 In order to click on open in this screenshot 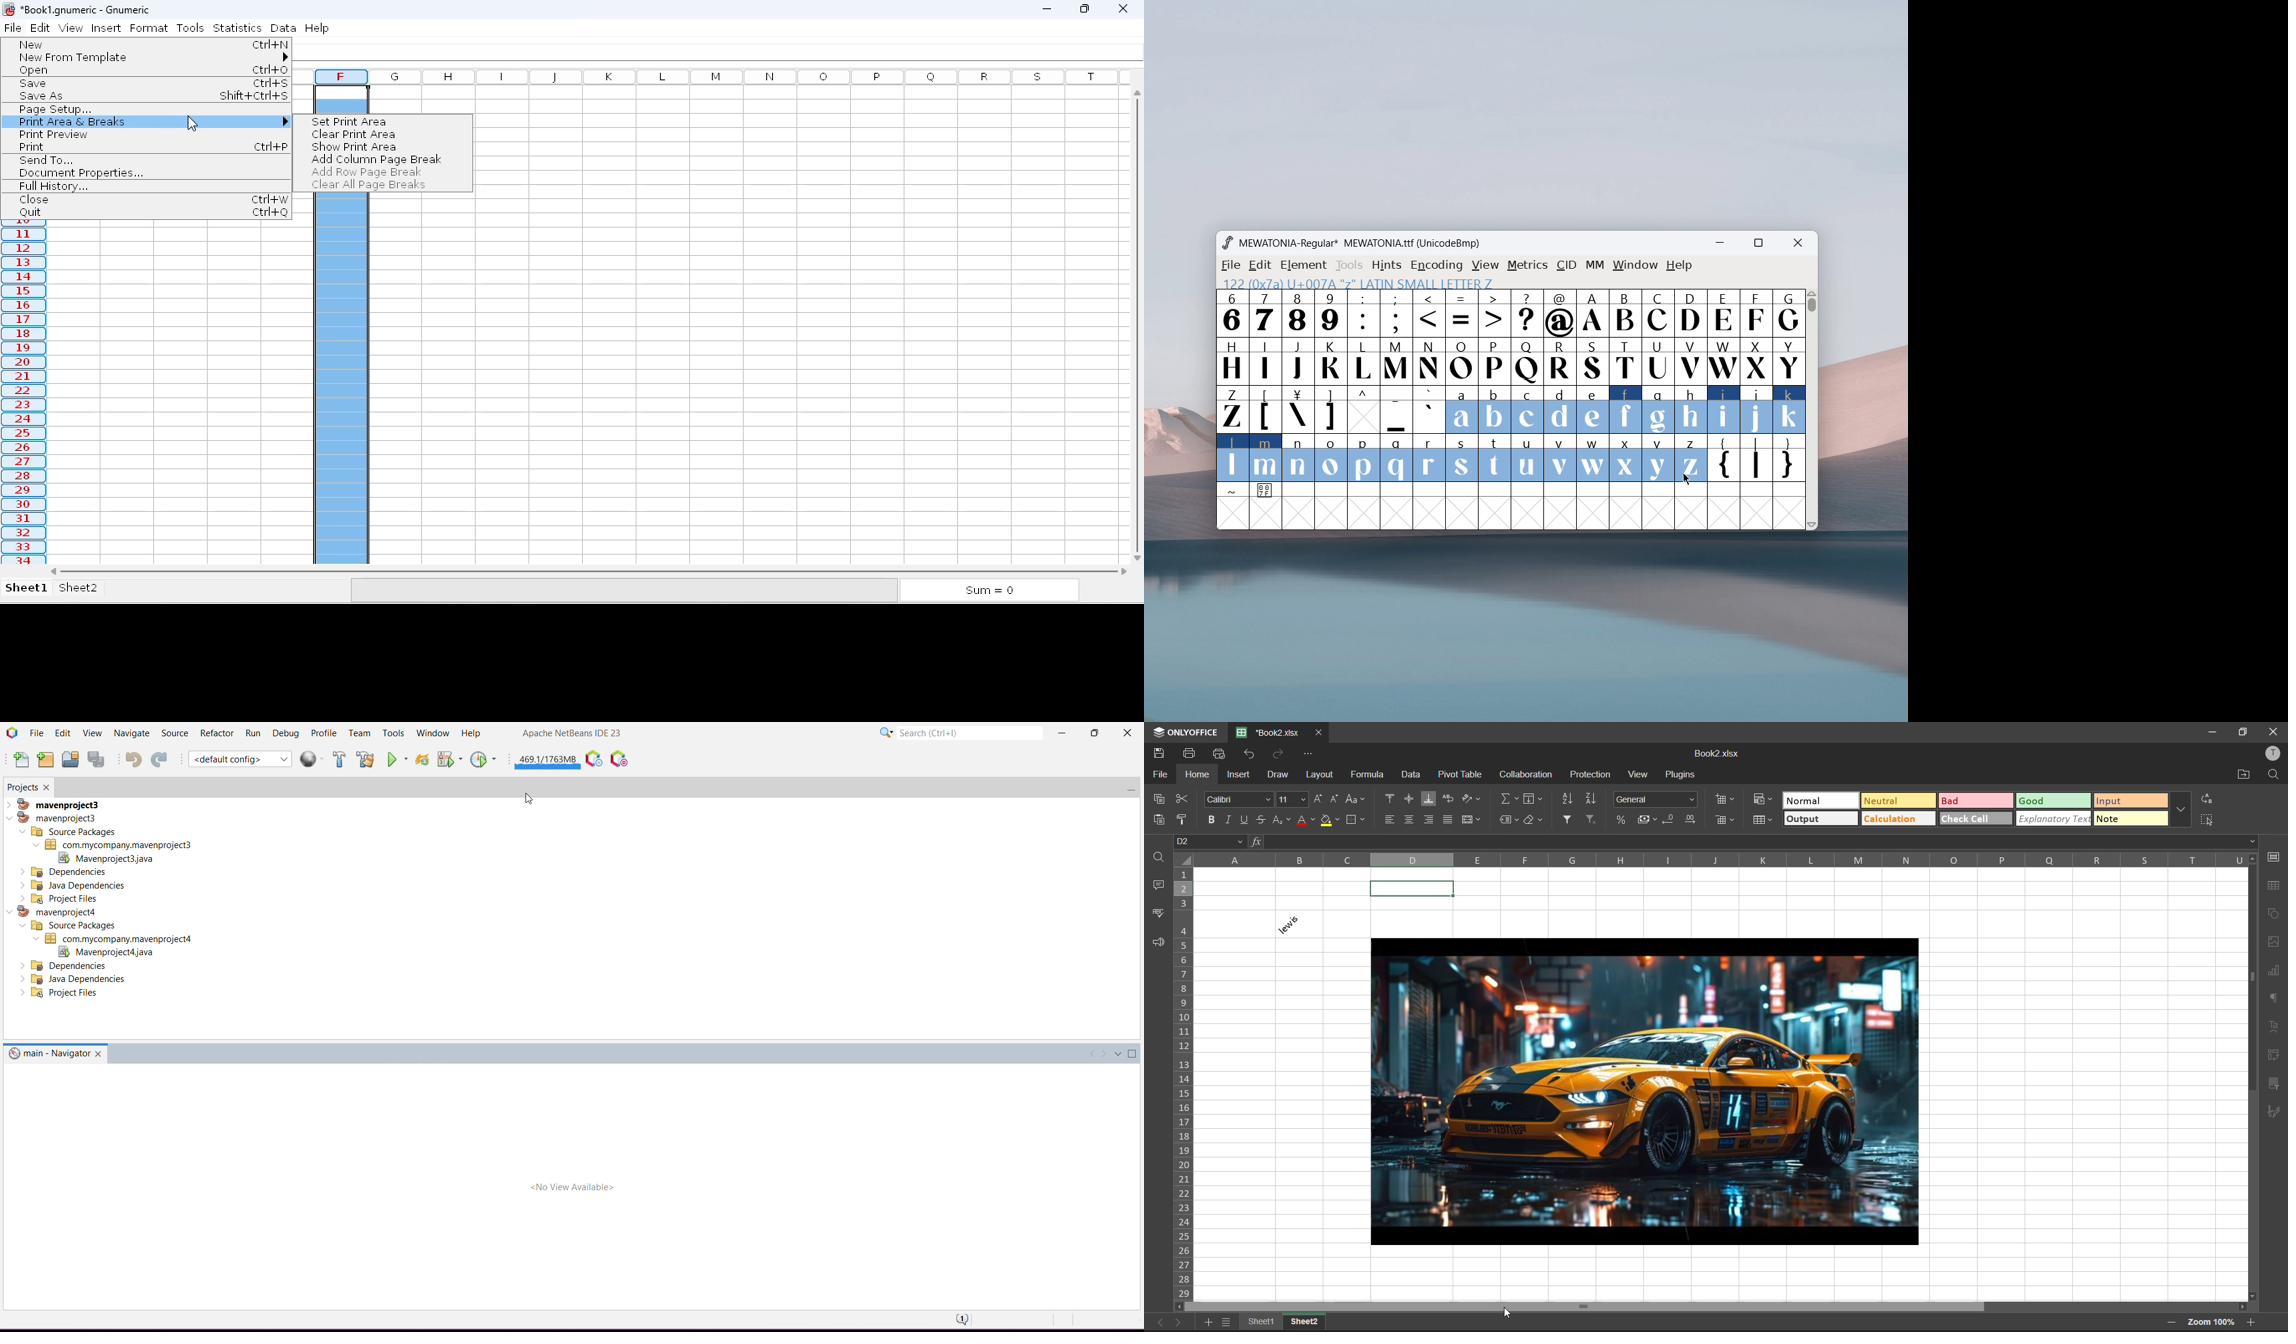, I will do `click(32, 70)`.